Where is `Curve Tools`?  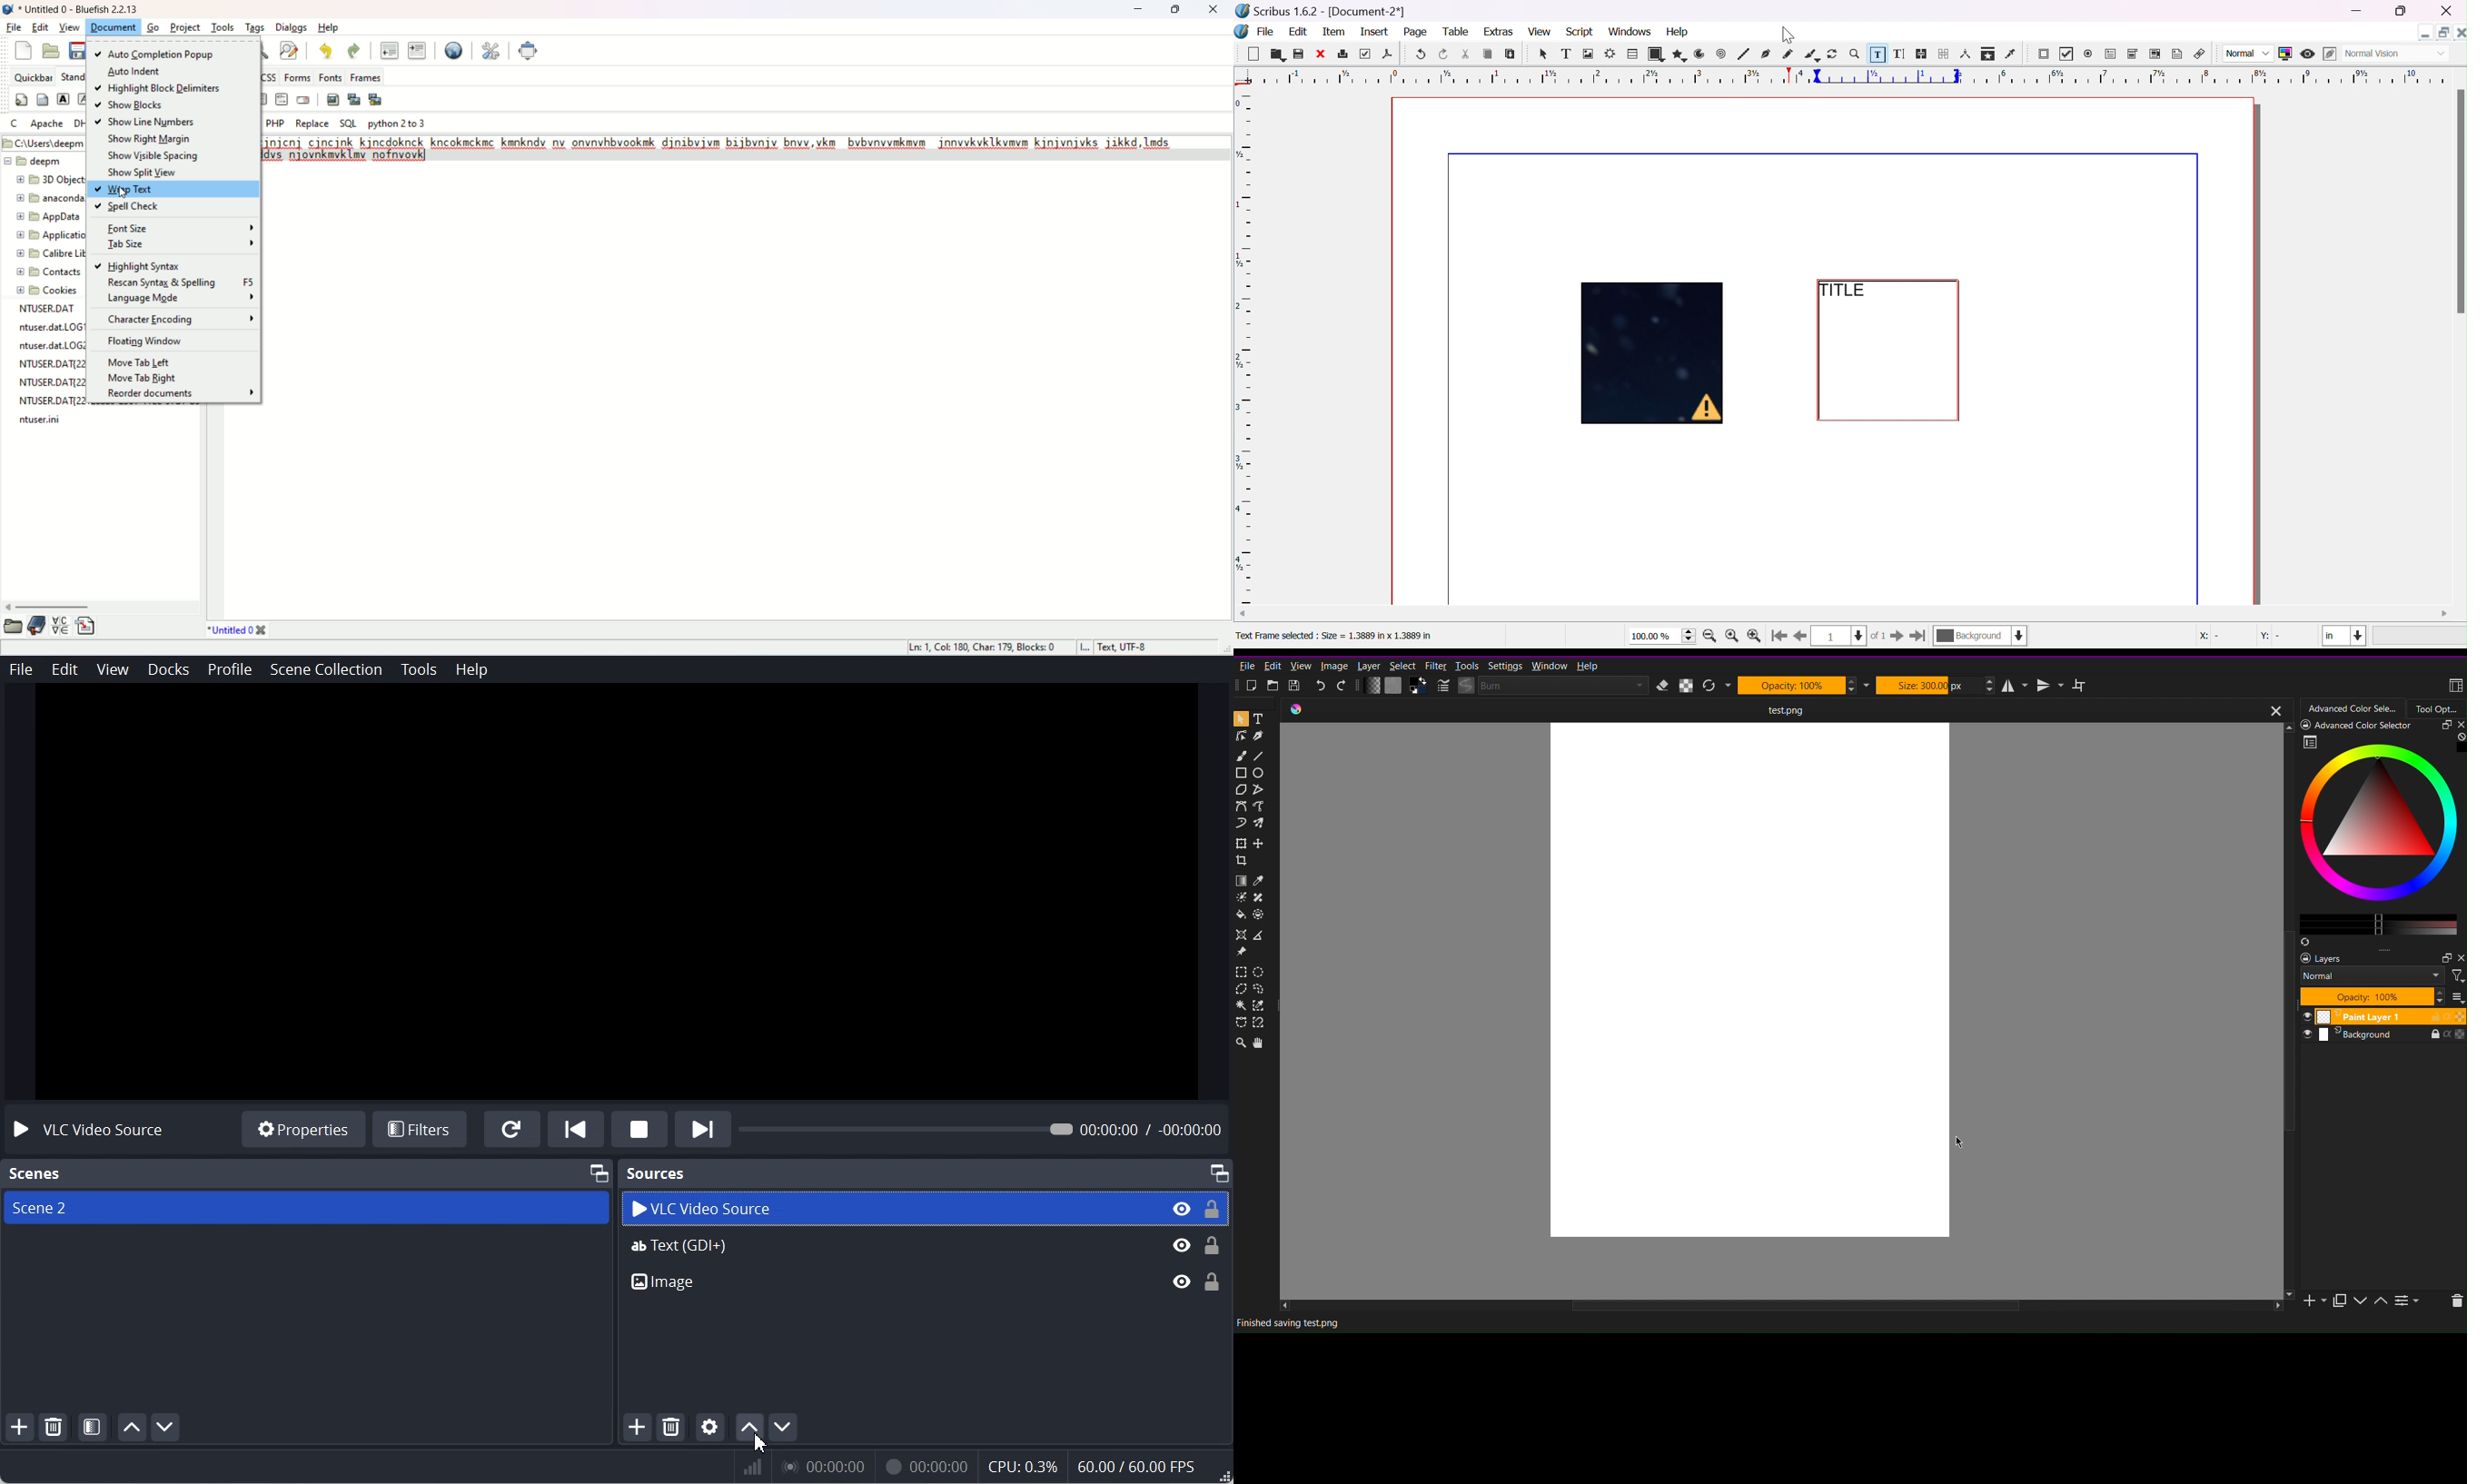 Curve Tools is located at coordinates (1253, 812).